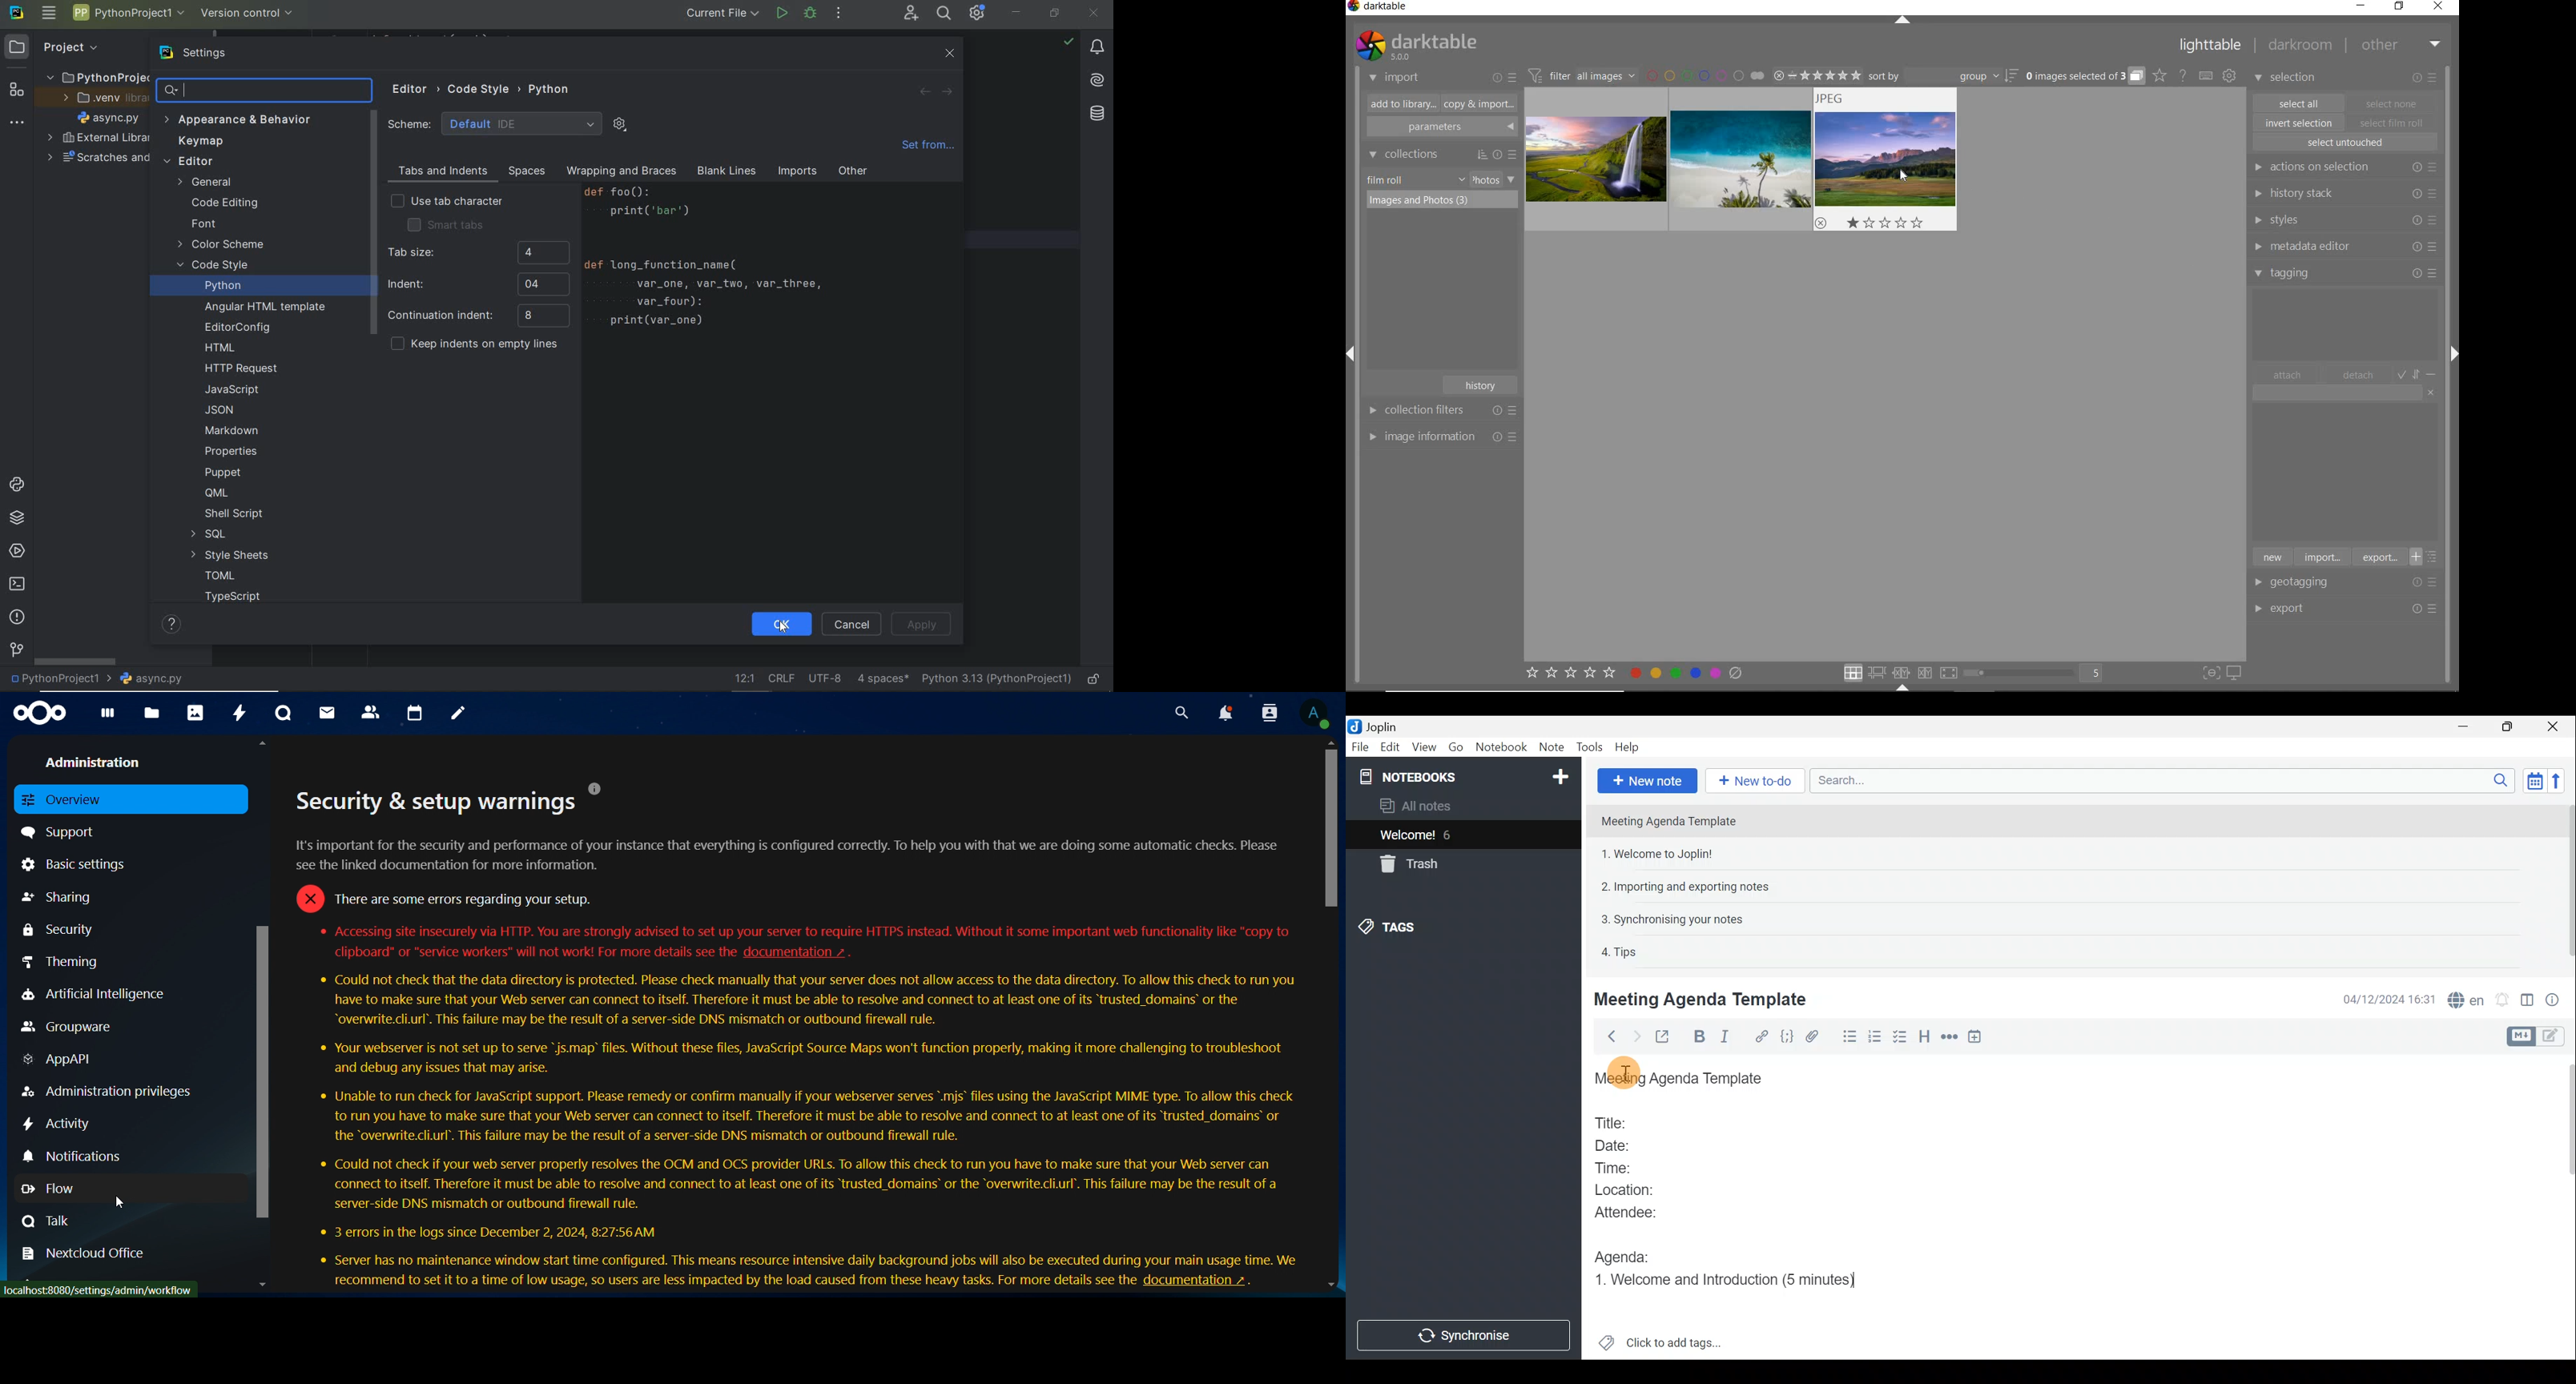  What do you see at coordinates (60, 897) in the screenshot?
I see `sharing` at bounding box center [60, 897].